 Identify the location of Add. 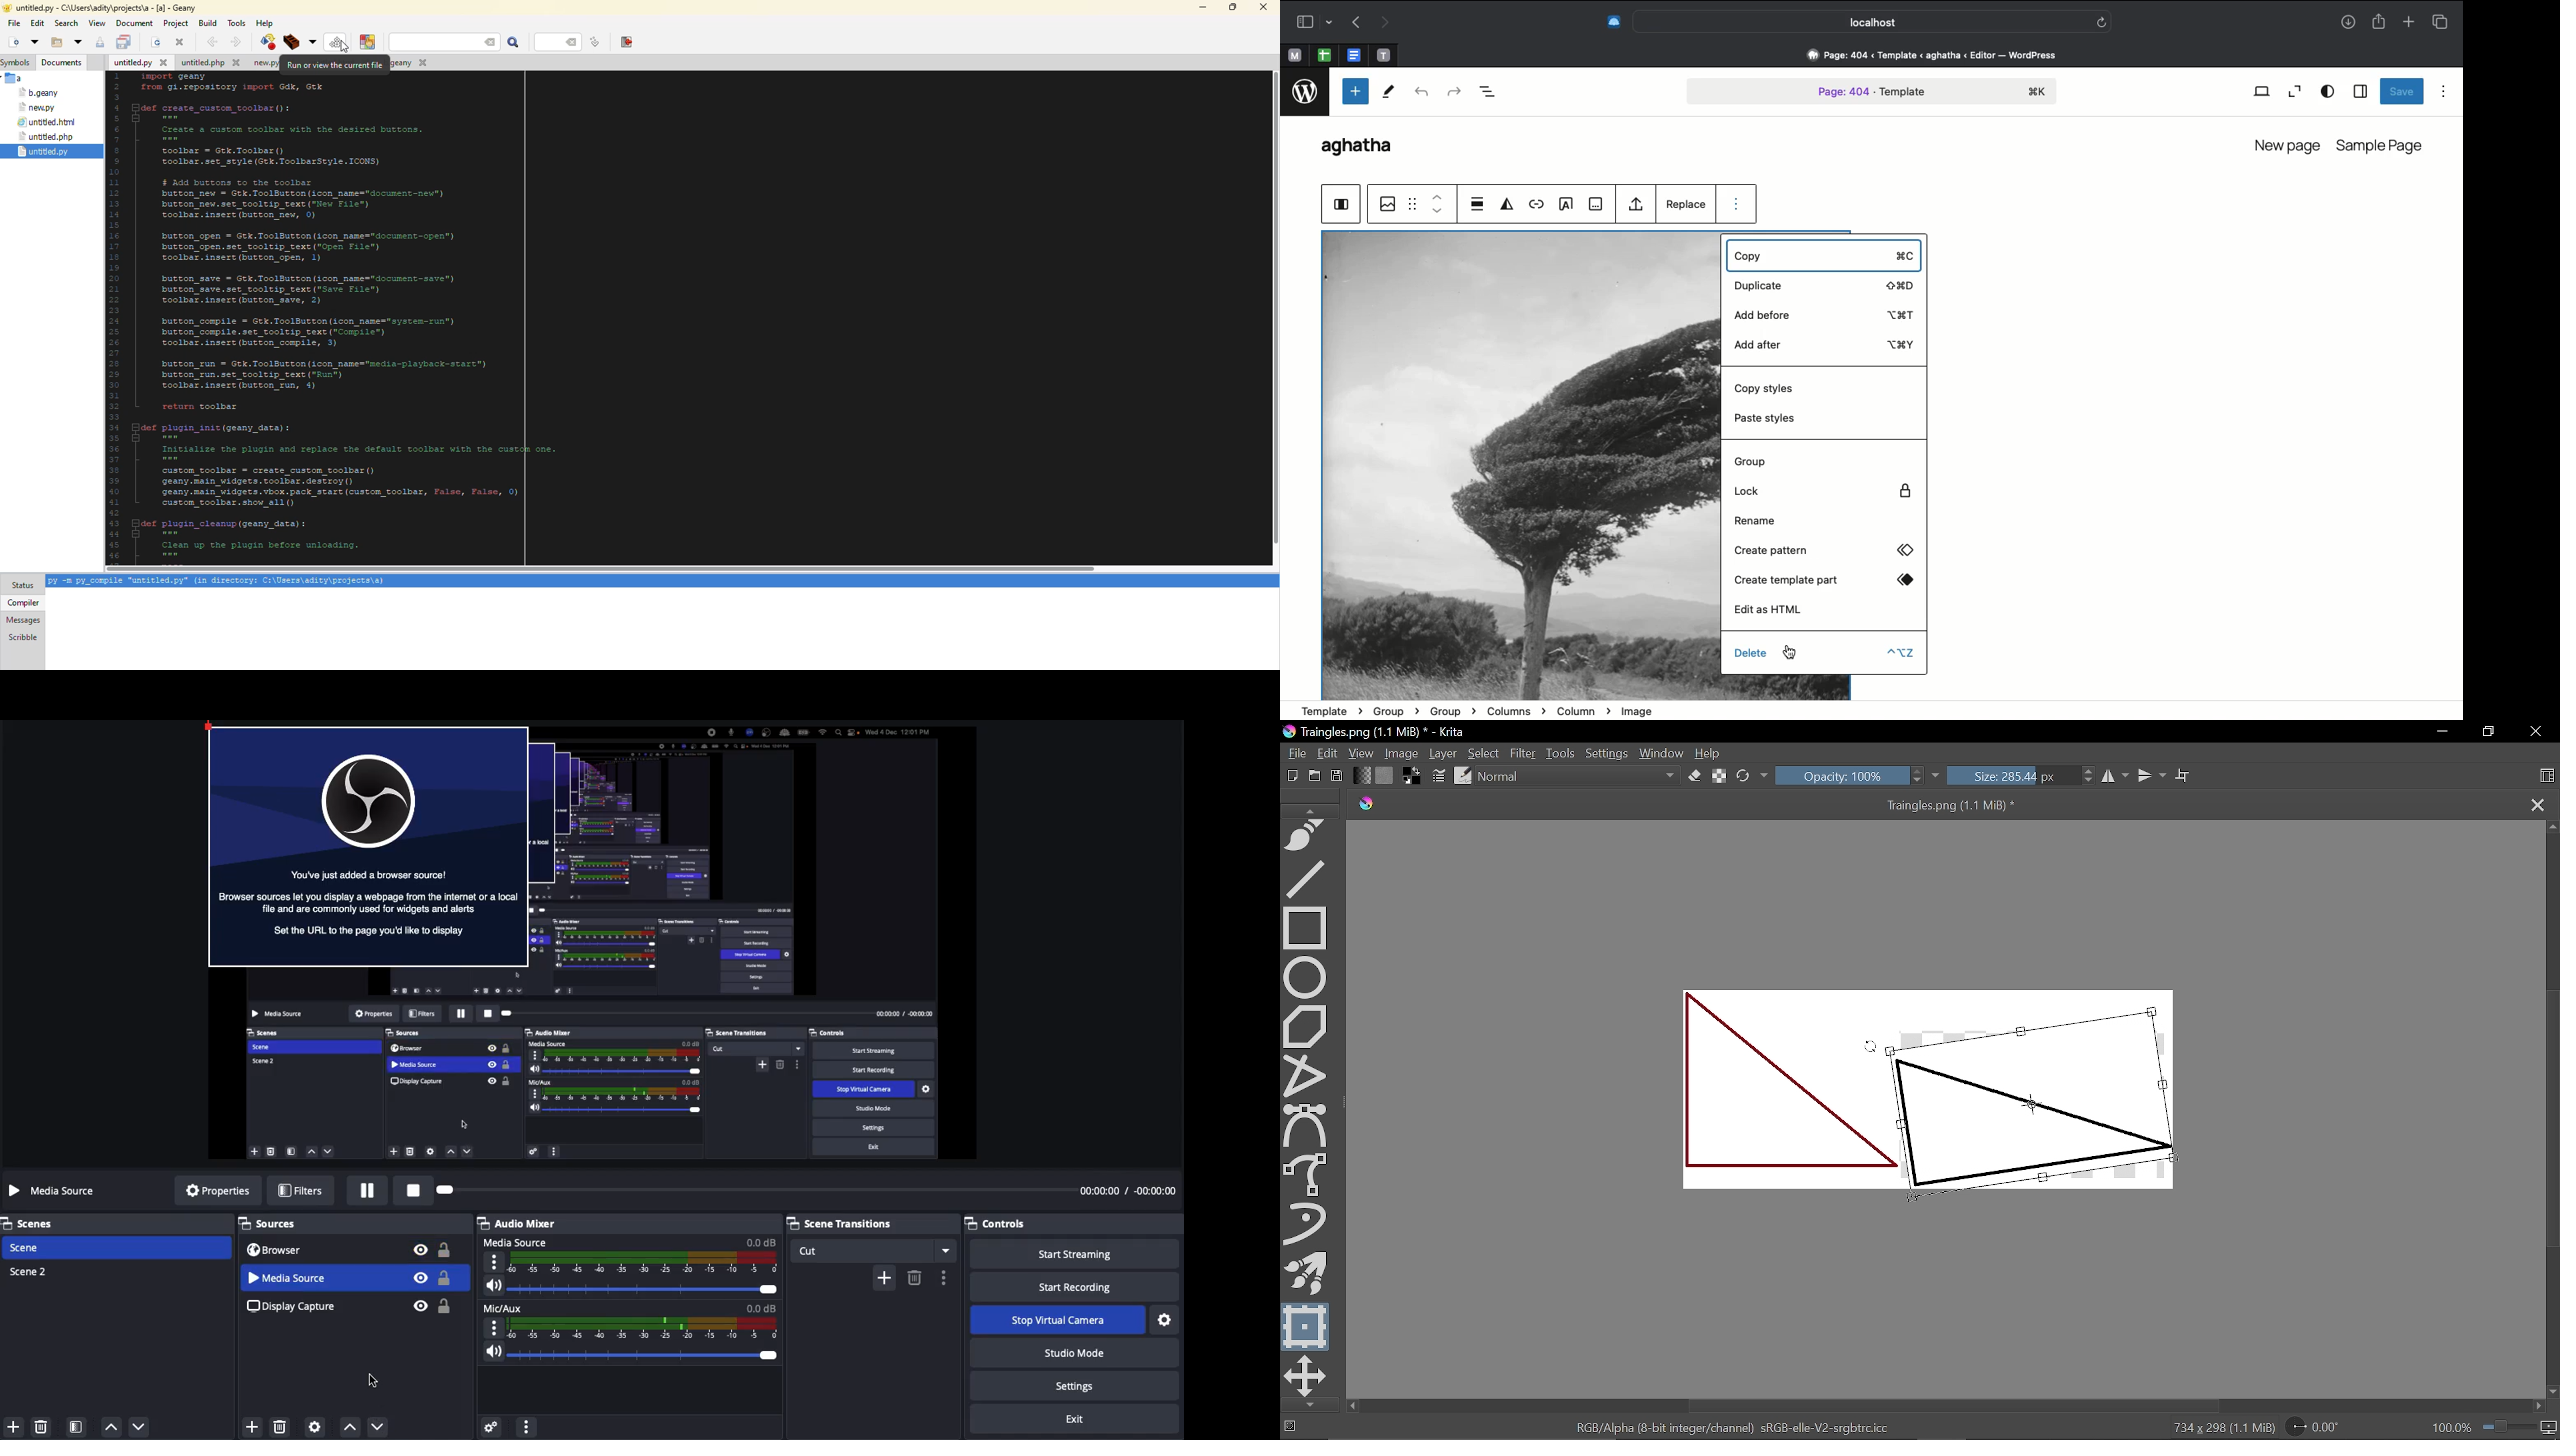
(250, 1424).